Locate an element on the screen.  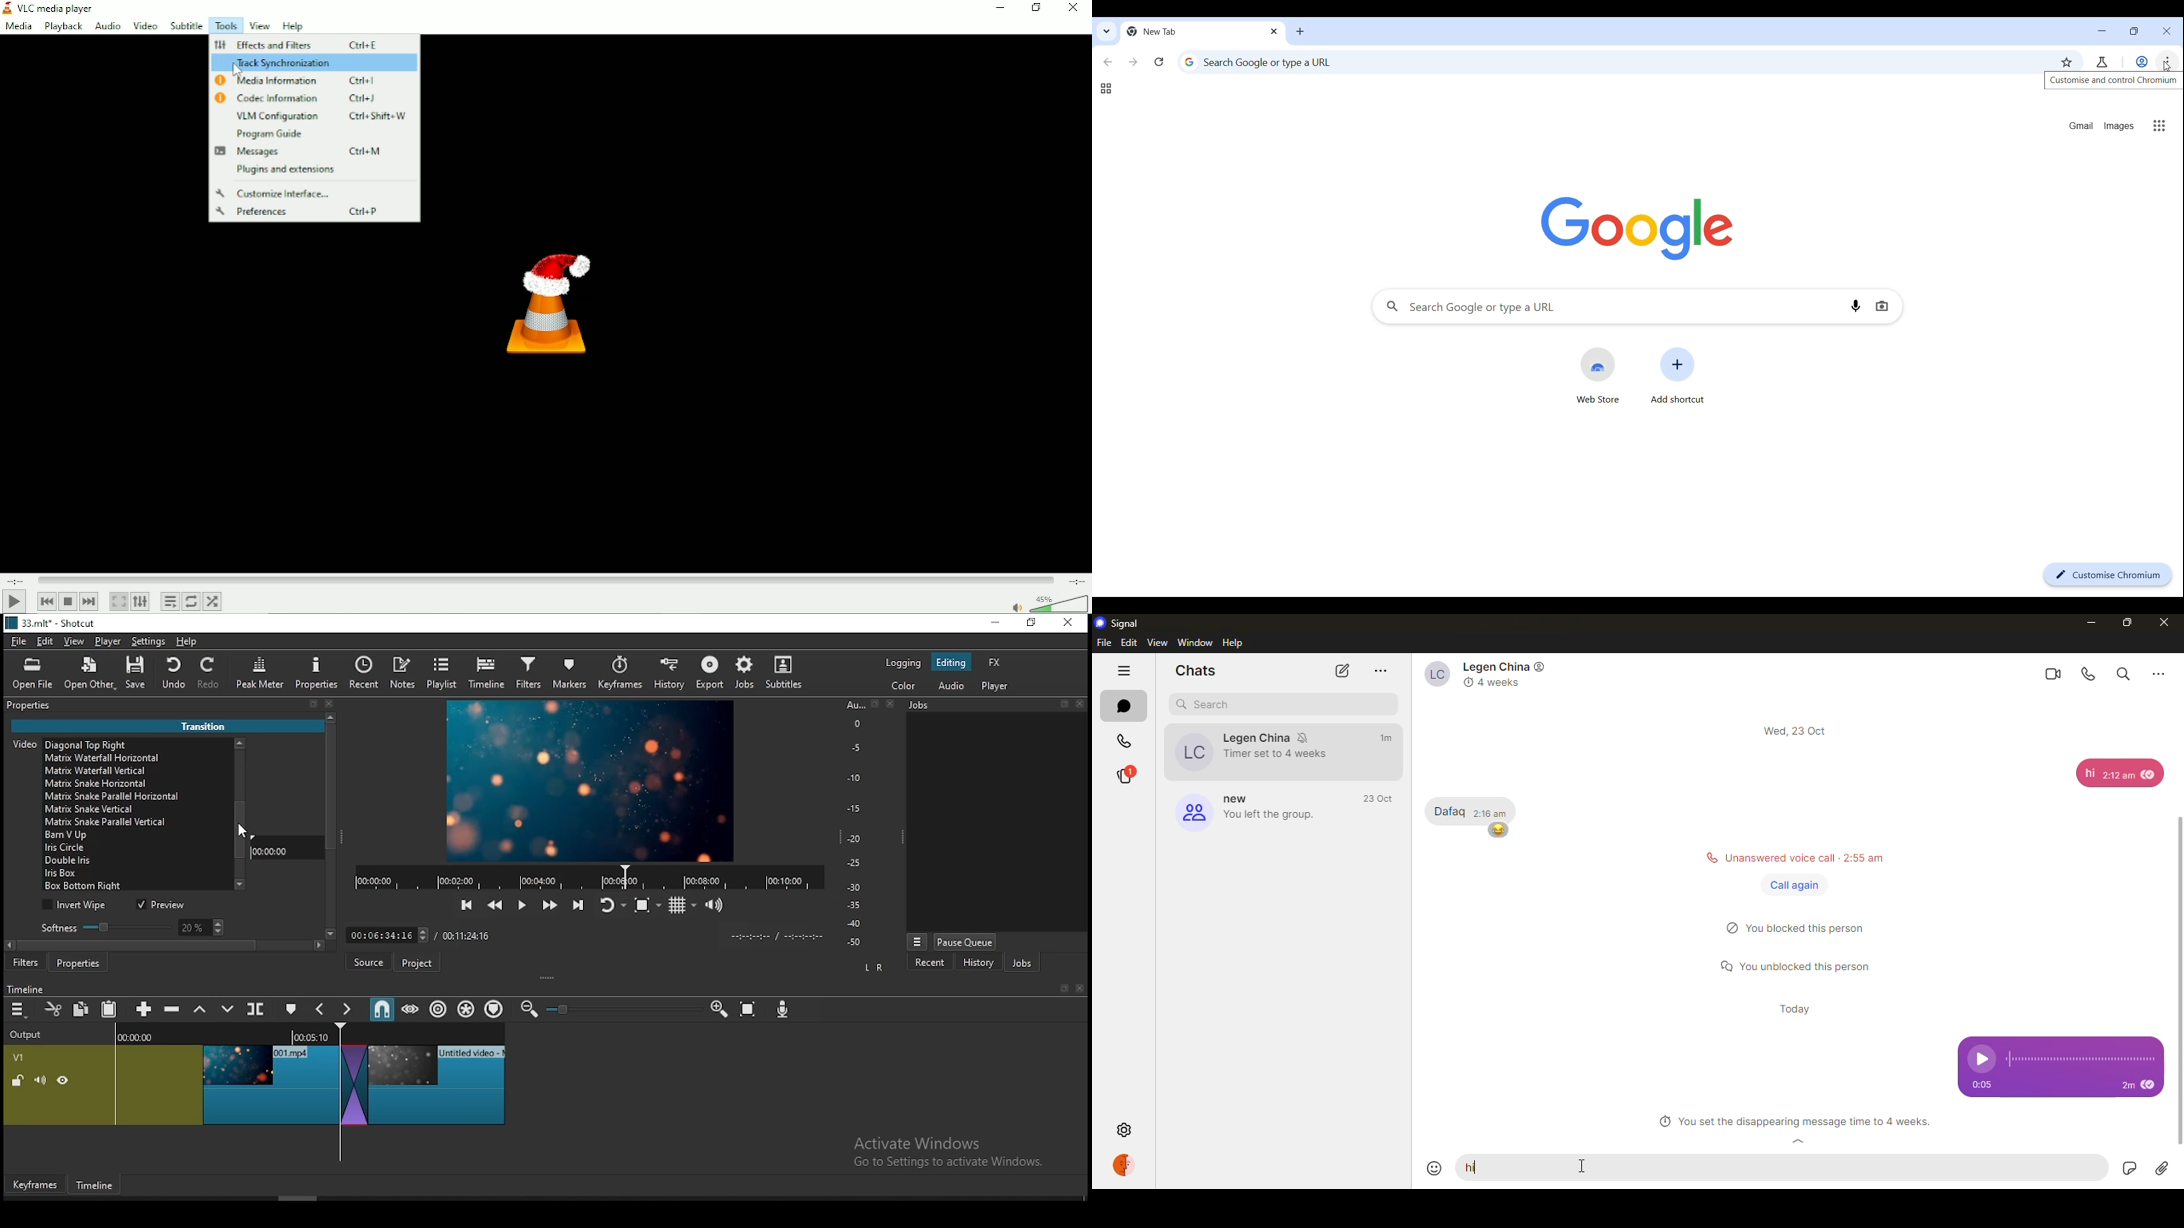
audio bar is located at coordinates (854, 824).